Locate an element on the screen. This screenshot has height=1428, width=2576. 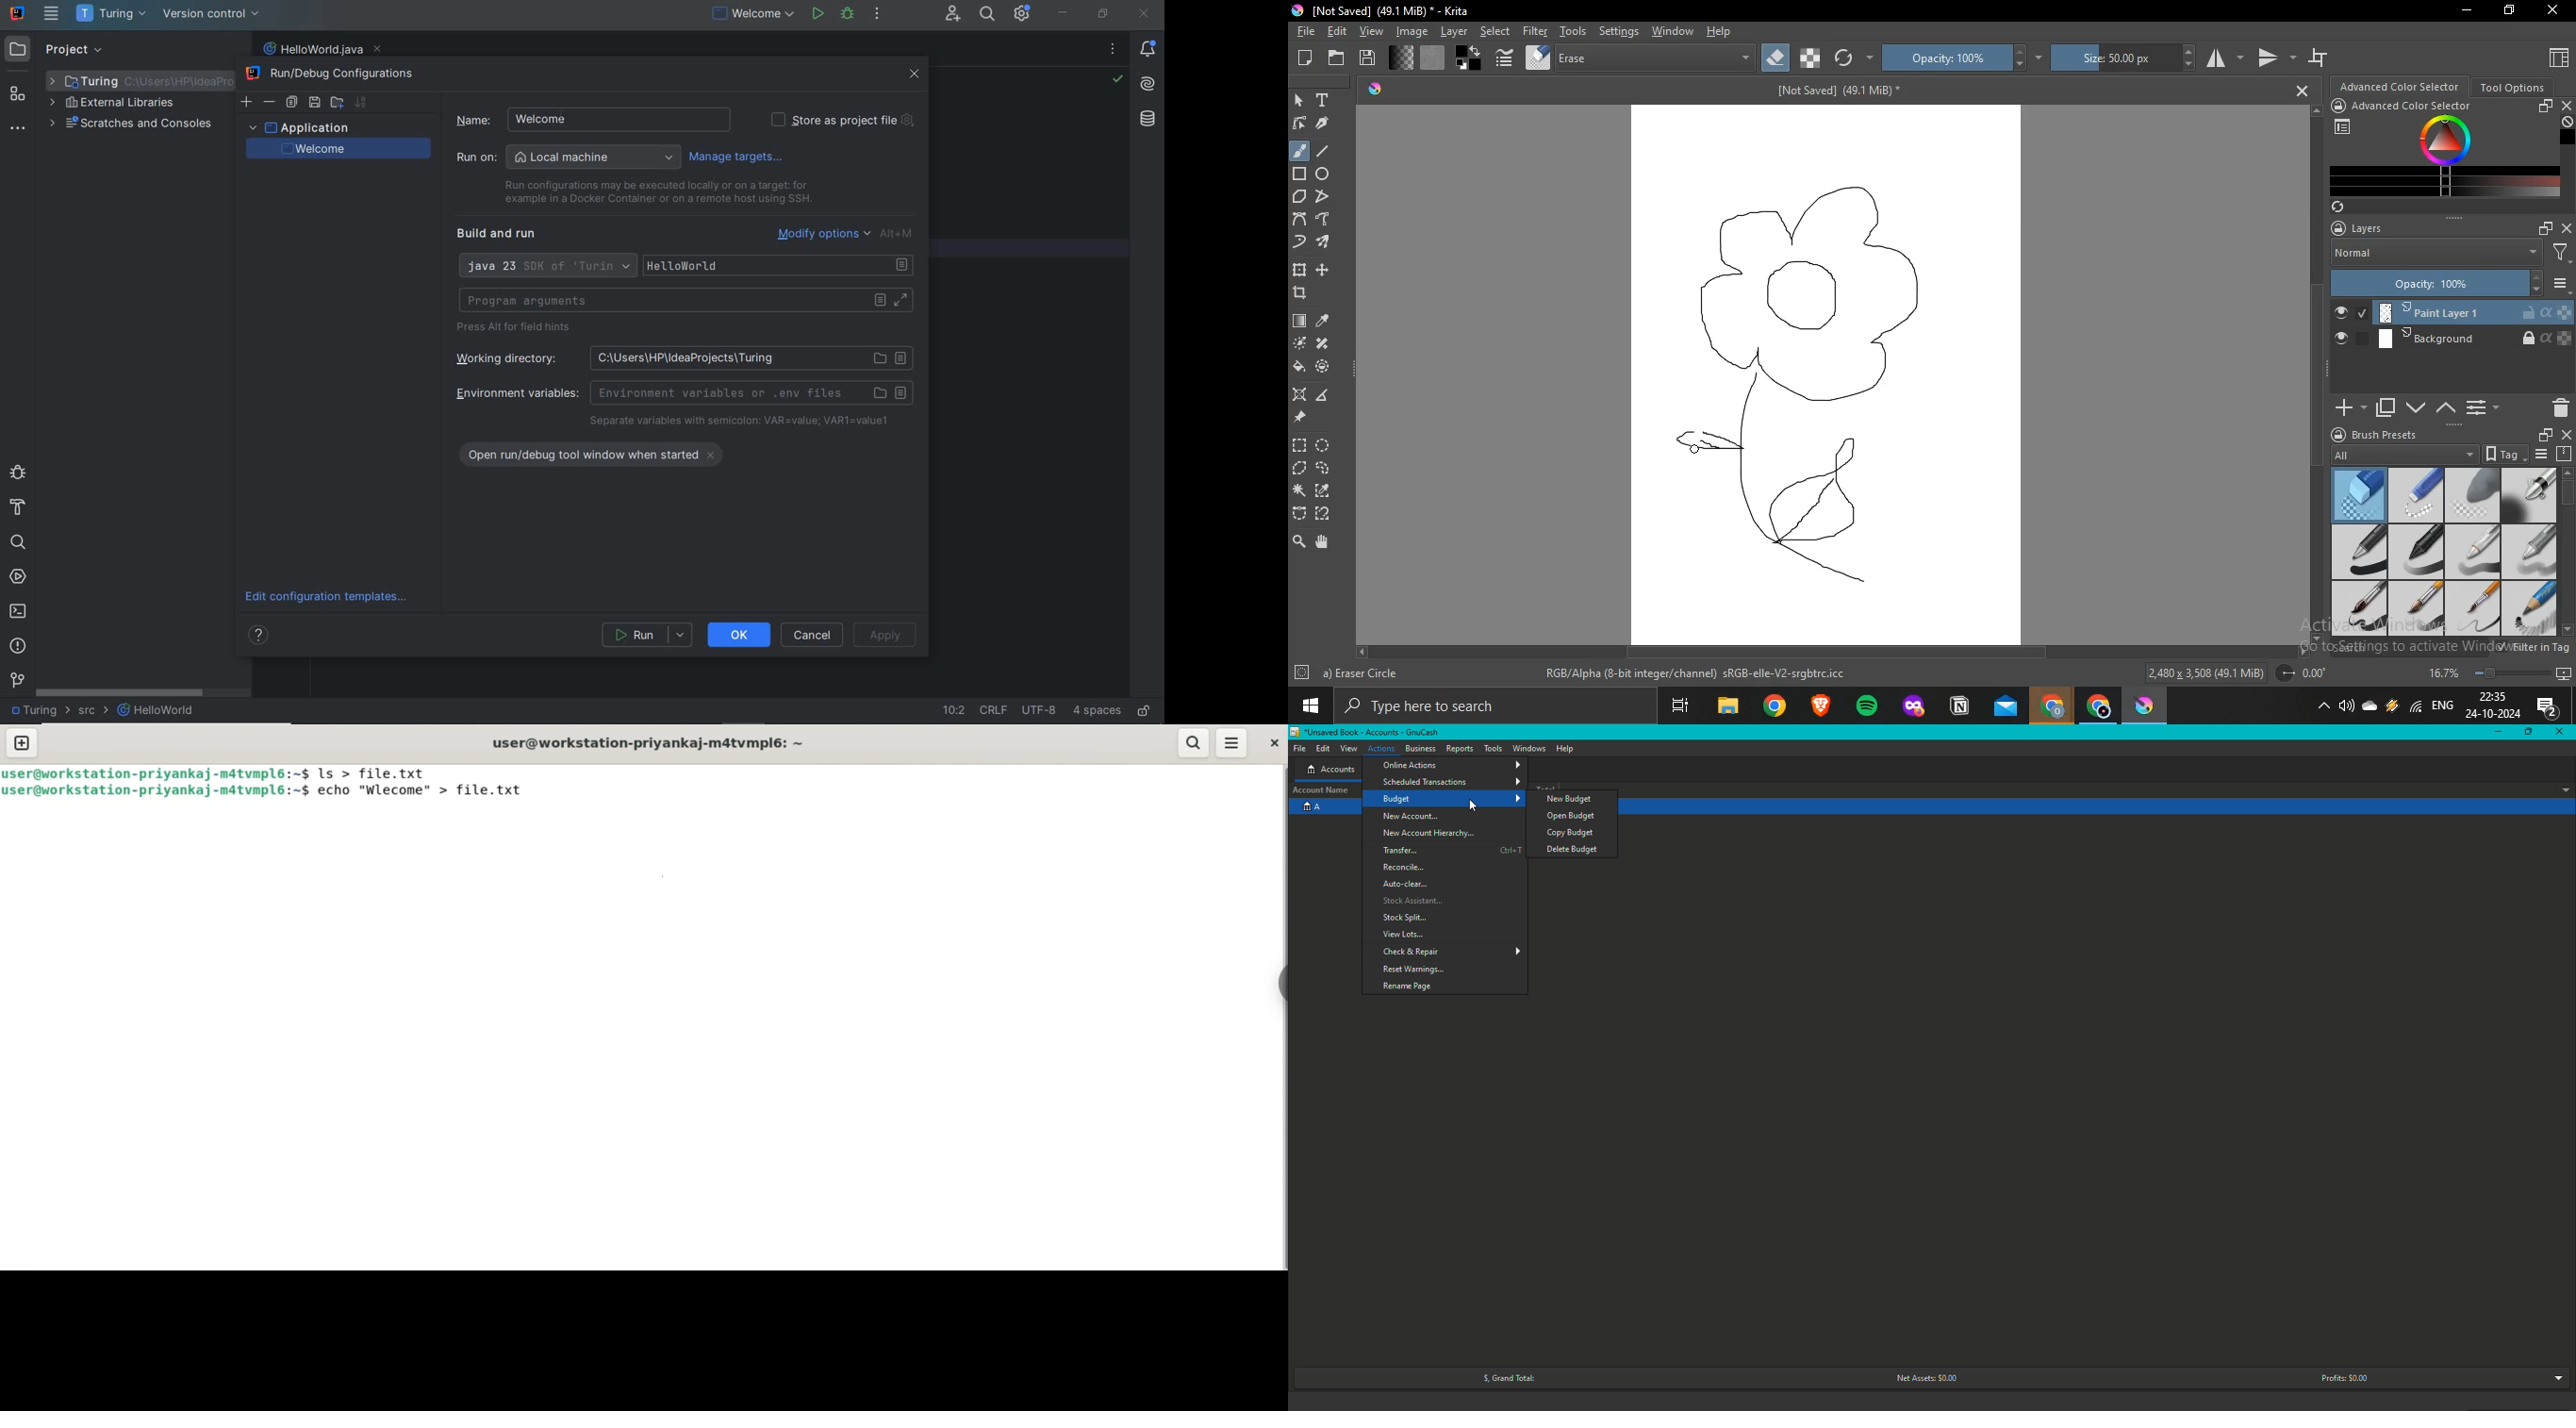
Hidebar is located at coordinates (2321, 706).